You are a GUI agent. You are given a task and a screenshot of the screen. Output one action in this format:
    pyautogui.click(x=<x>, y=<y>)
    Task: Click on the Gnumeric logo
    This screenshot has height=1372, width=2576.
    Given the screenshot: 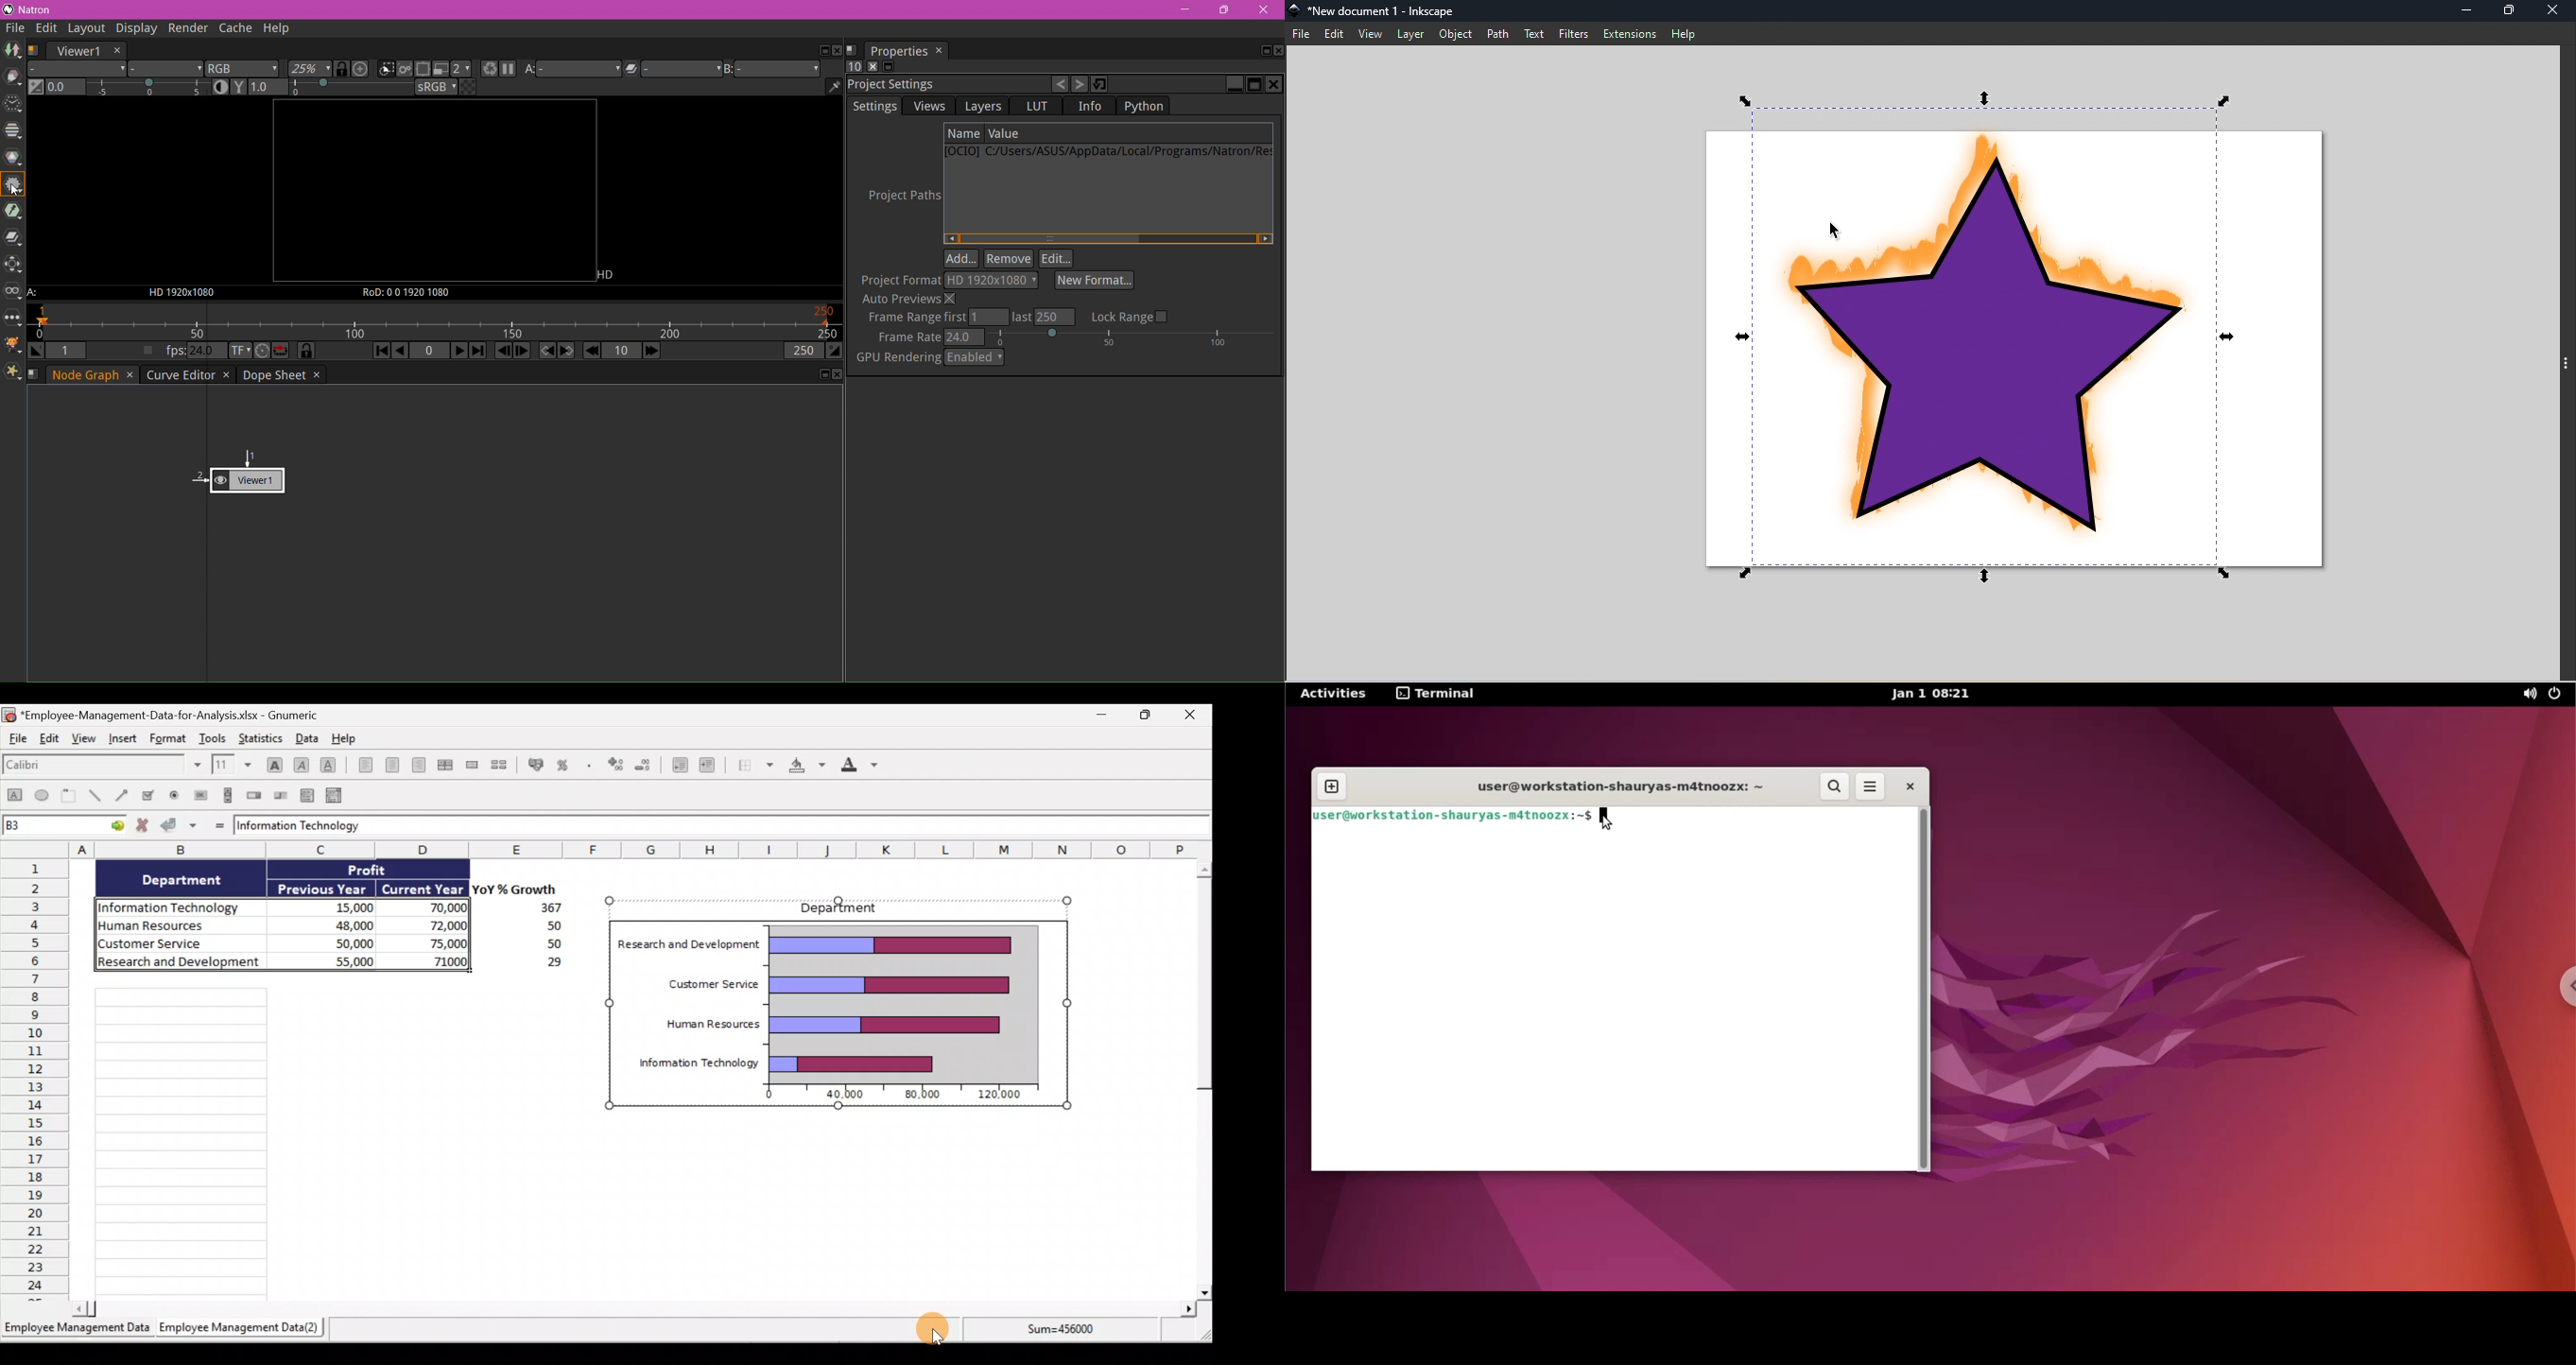 What is the action you would take?
    pyautogui.click(x=9, y=714)
    